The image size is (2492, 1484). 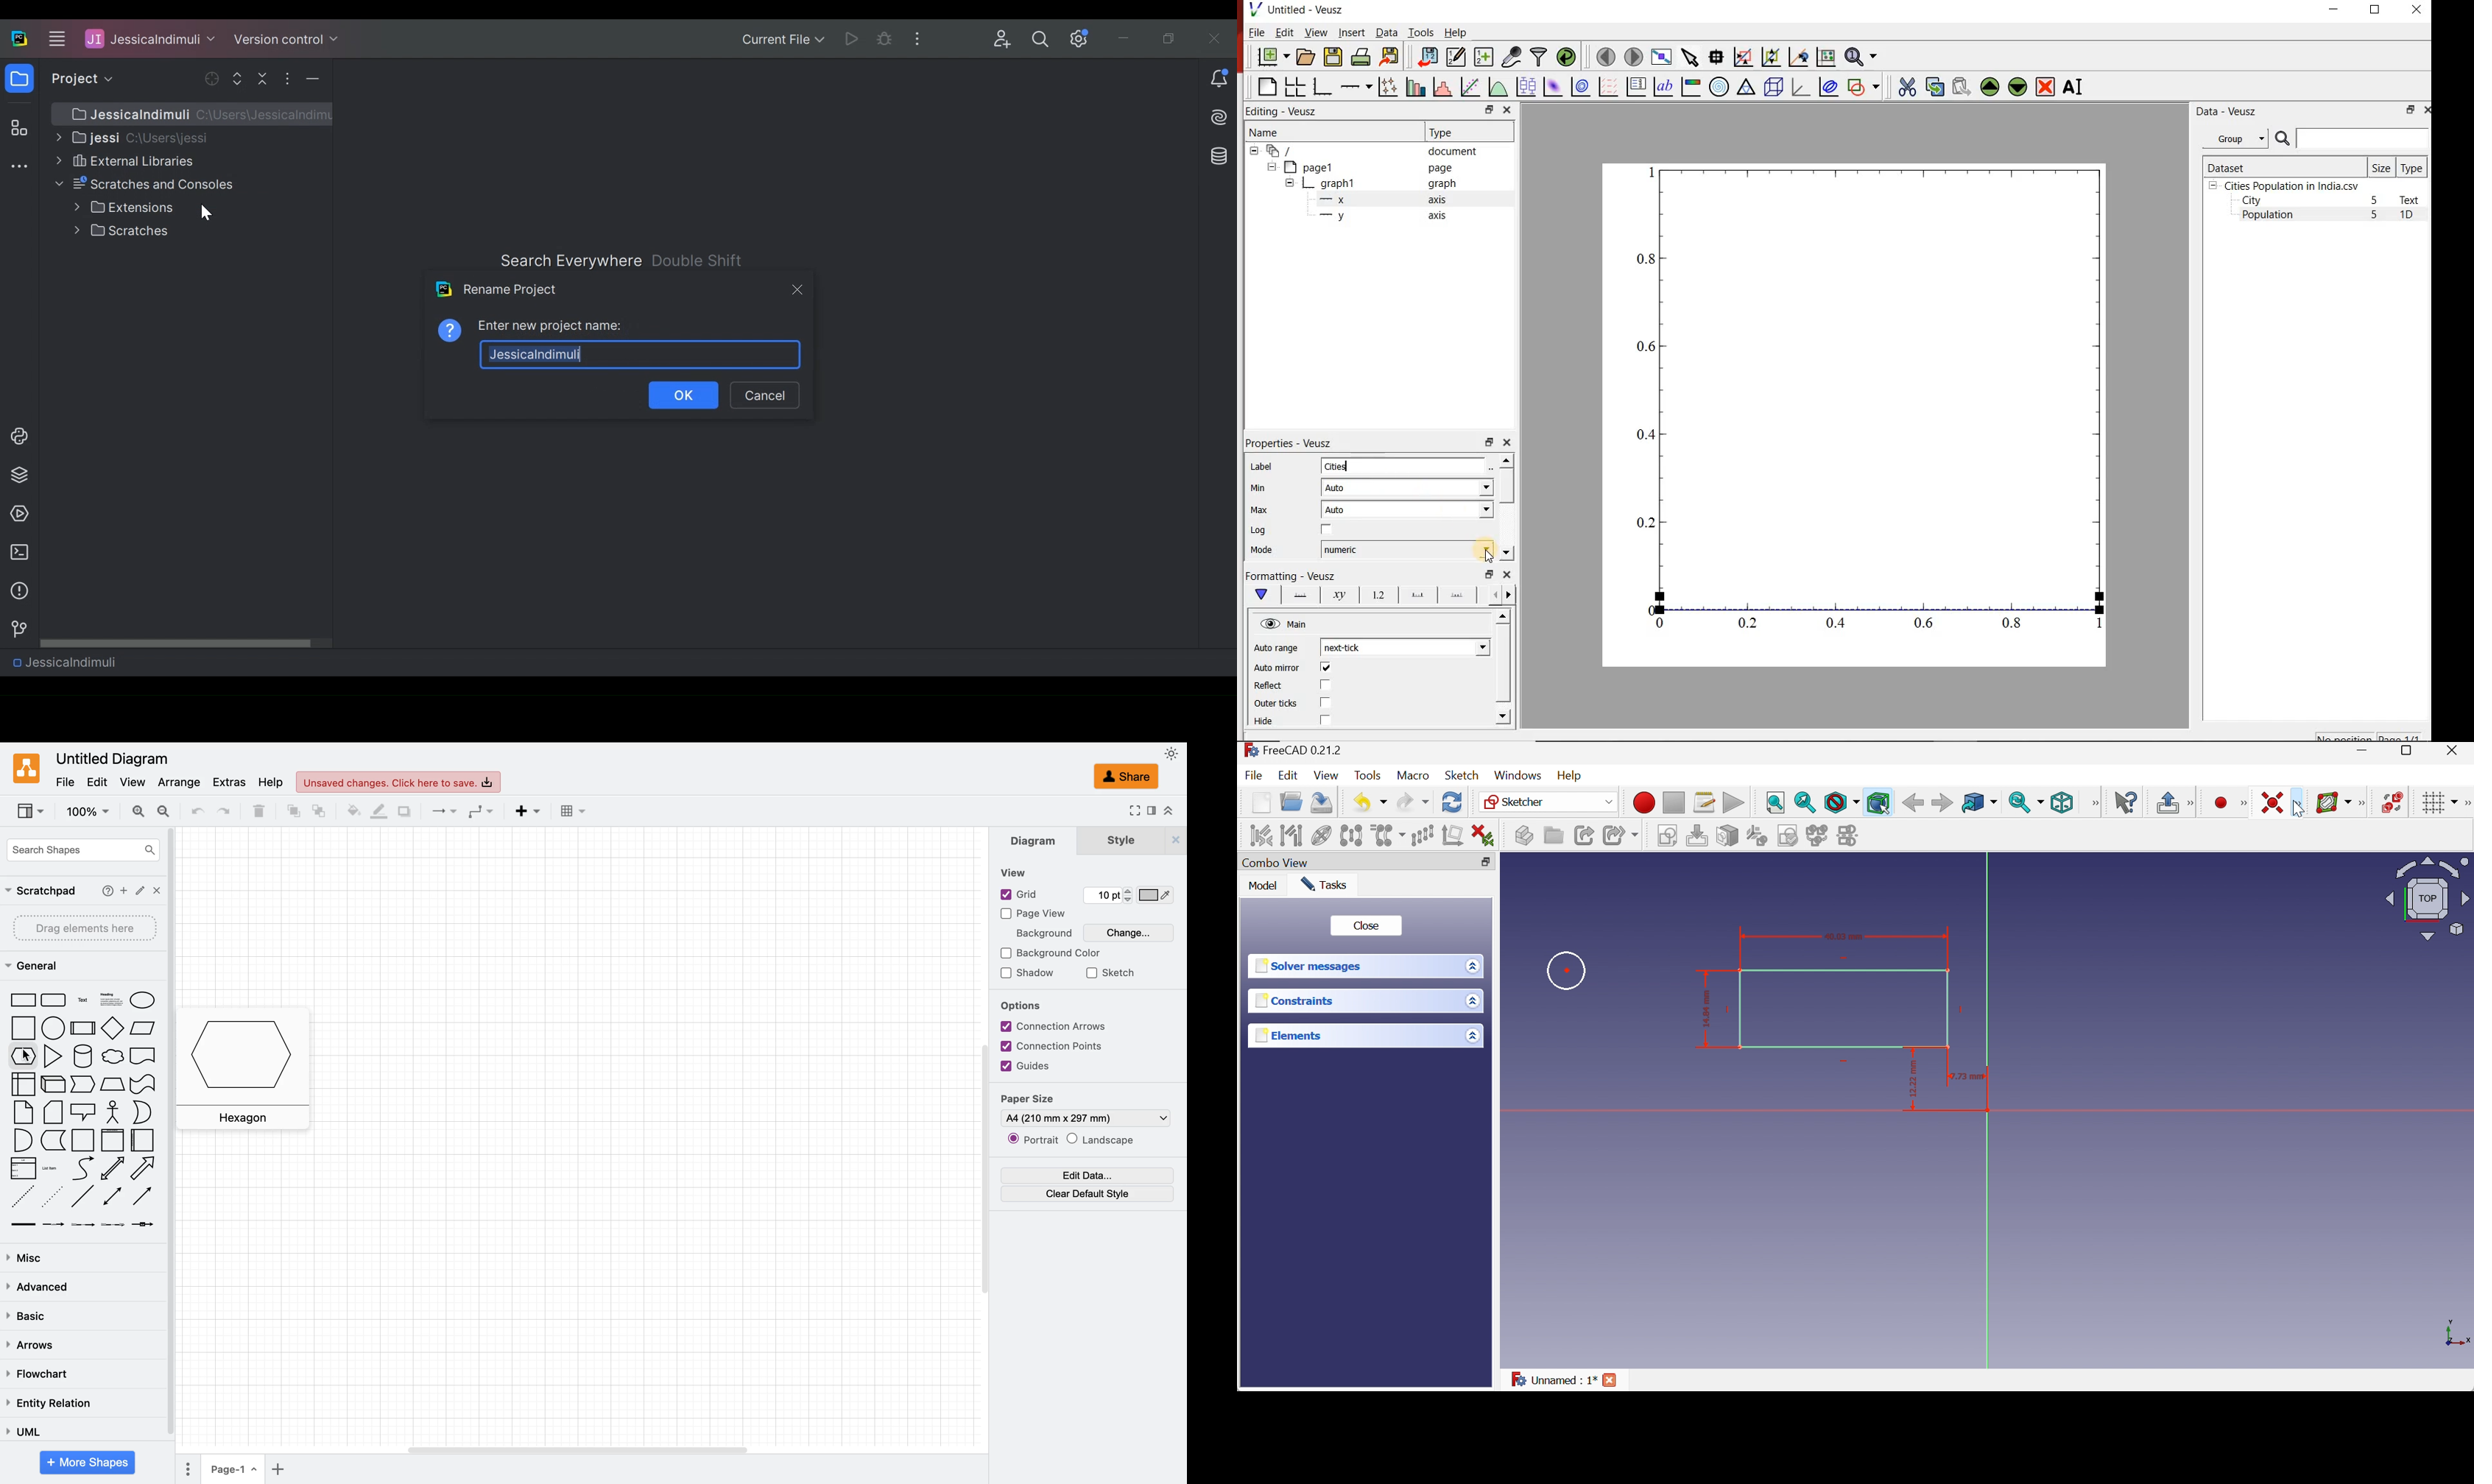 I want to click on view, so click(x=32, y=812).